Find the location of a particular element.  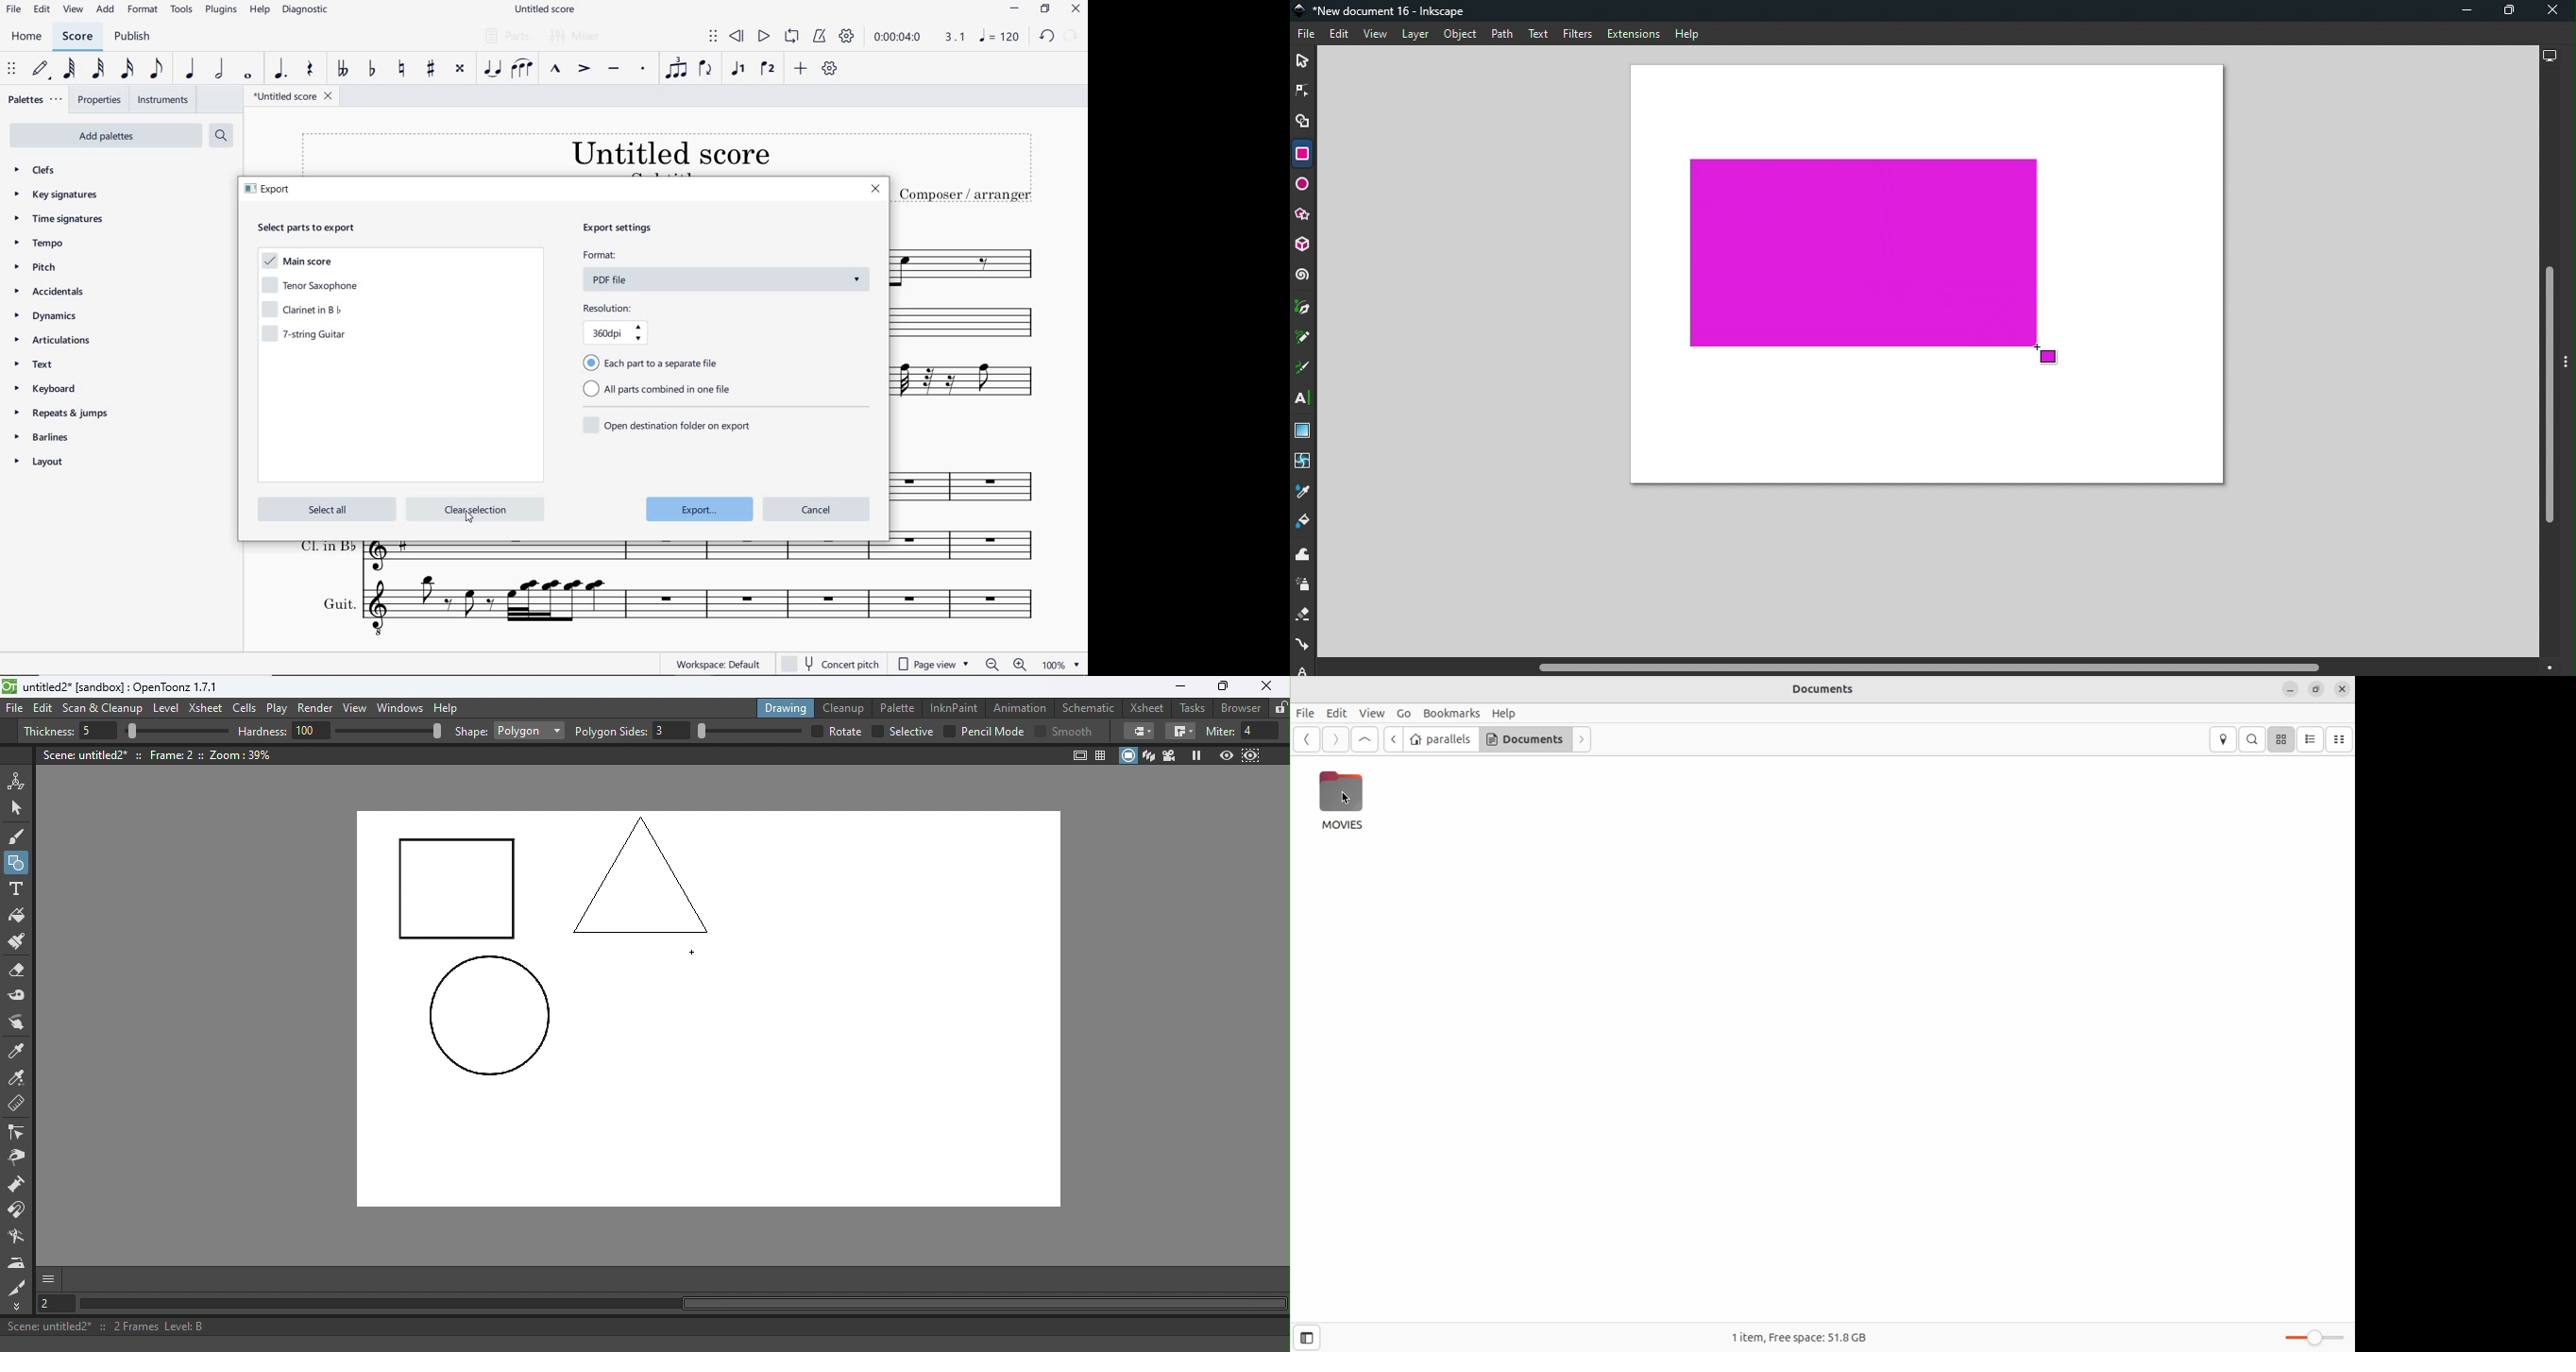

PLUGINS is located at coordinates (223, 12).